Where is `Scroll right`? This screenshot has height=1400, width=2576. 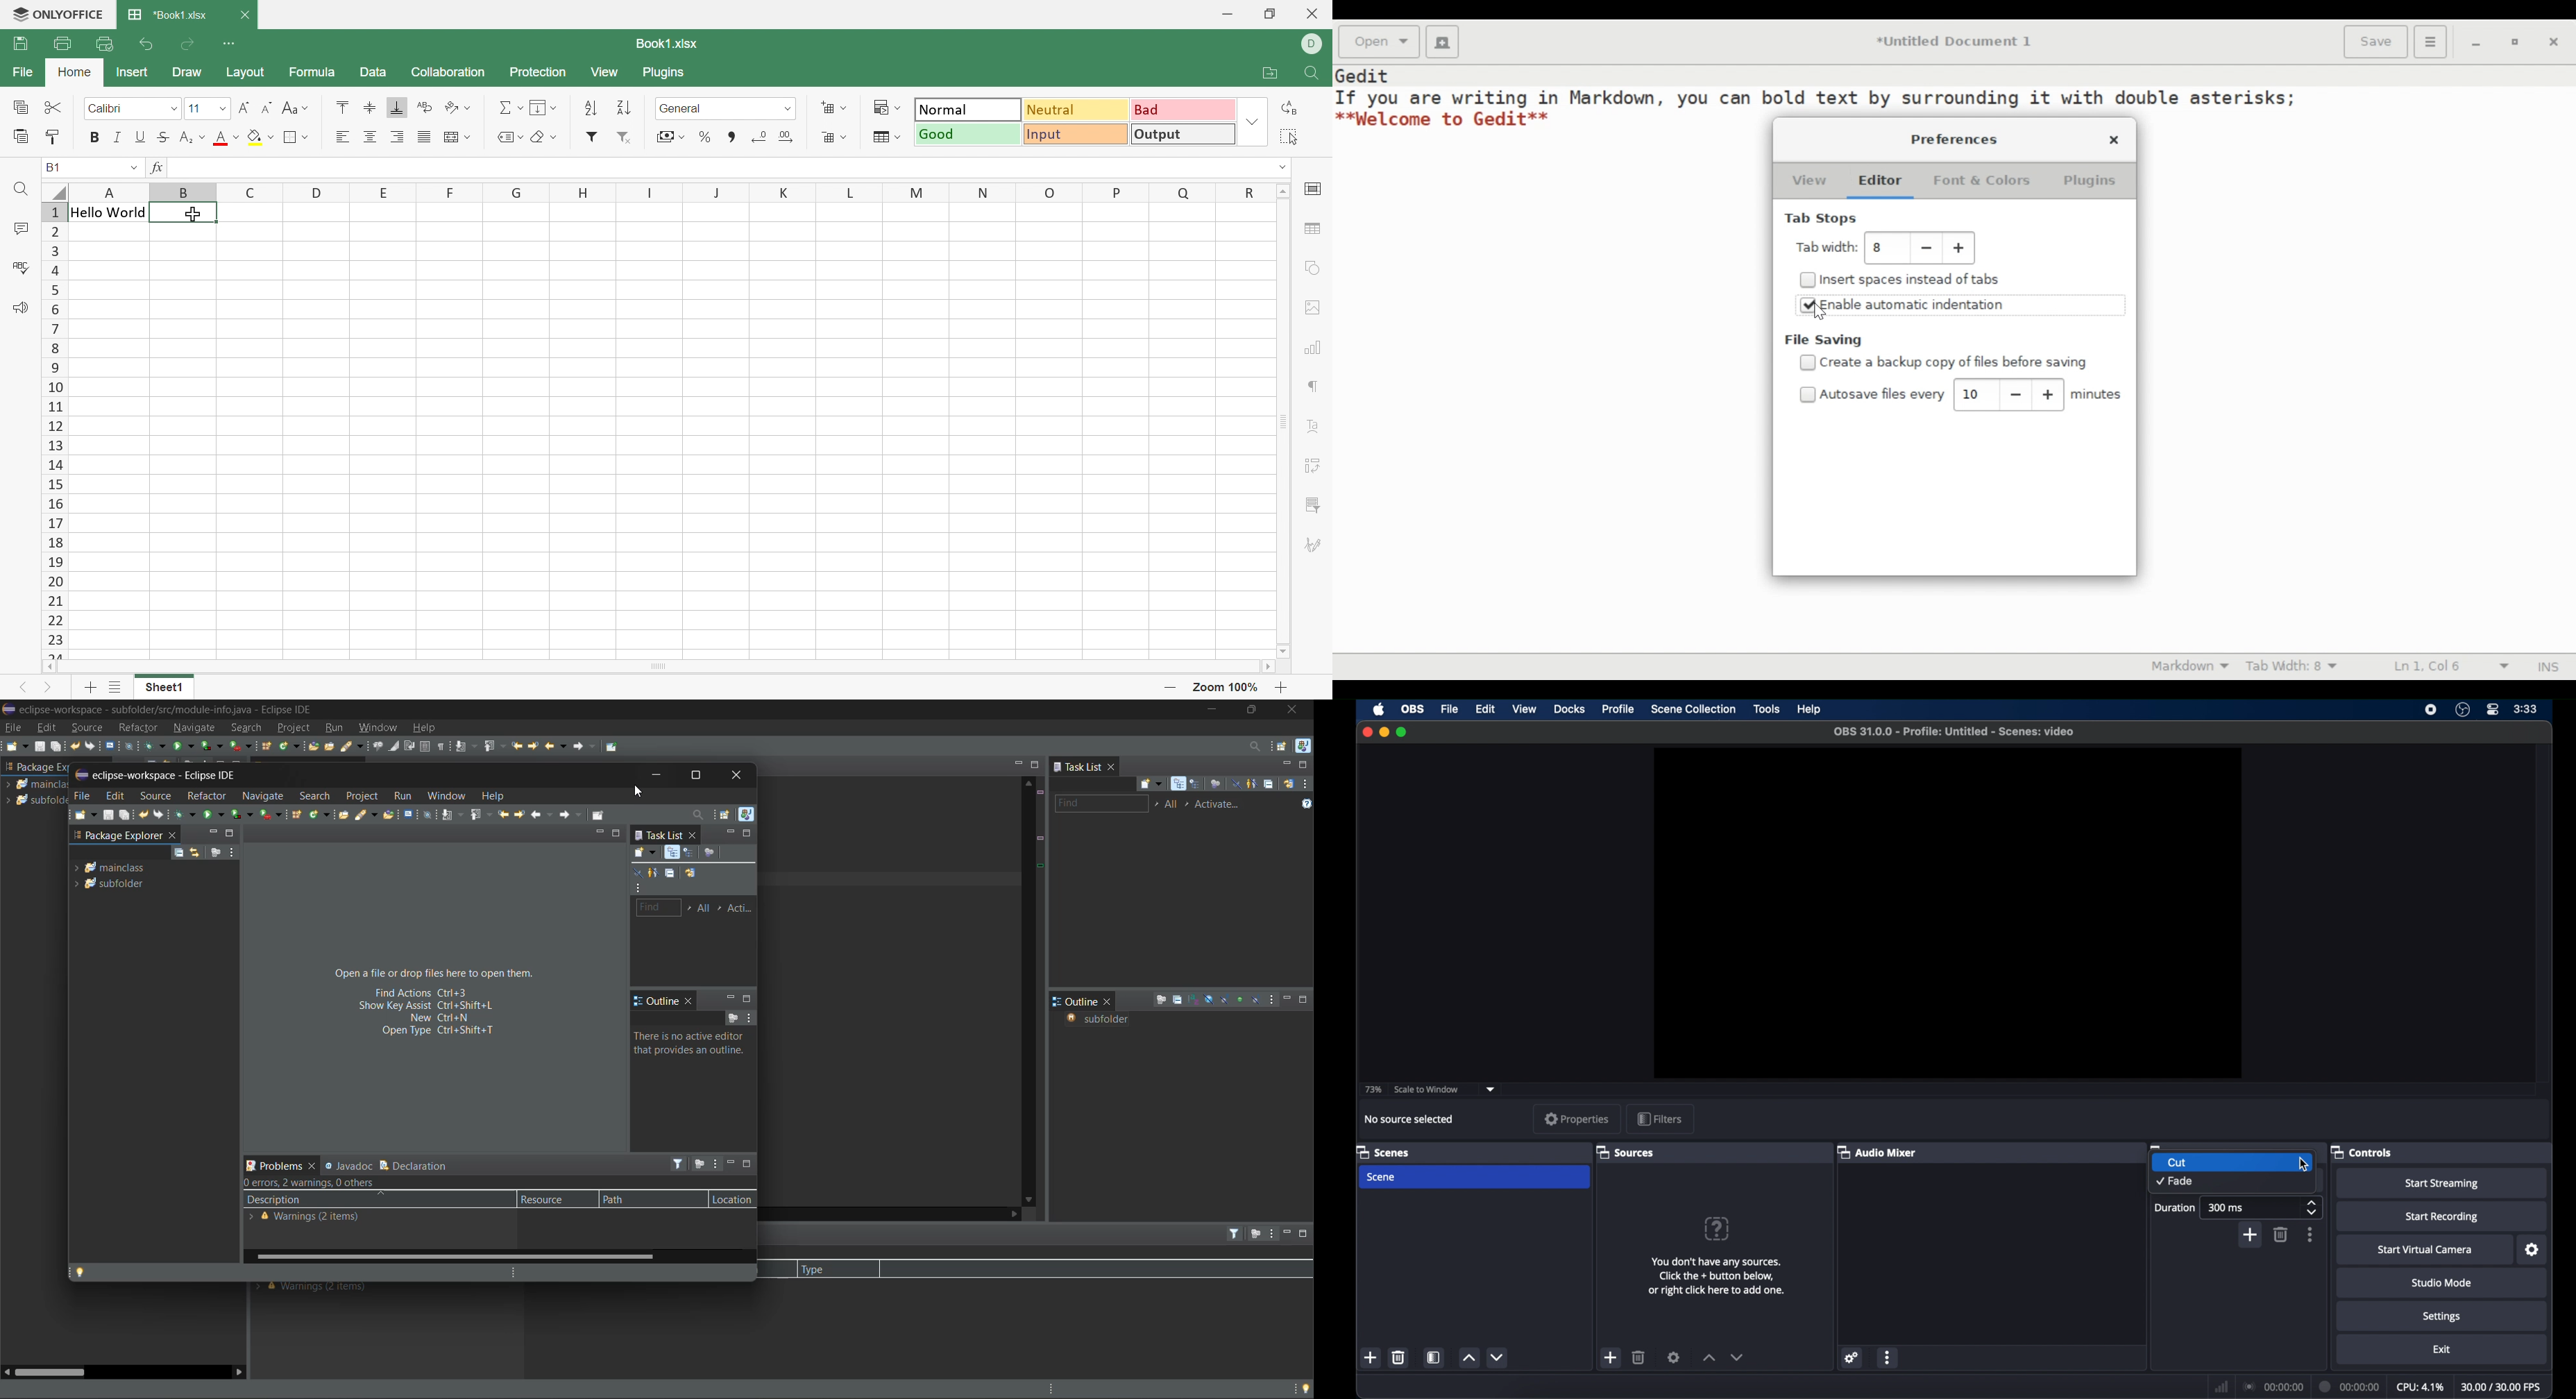 Scroll right is located at coordinates (1266, 665).